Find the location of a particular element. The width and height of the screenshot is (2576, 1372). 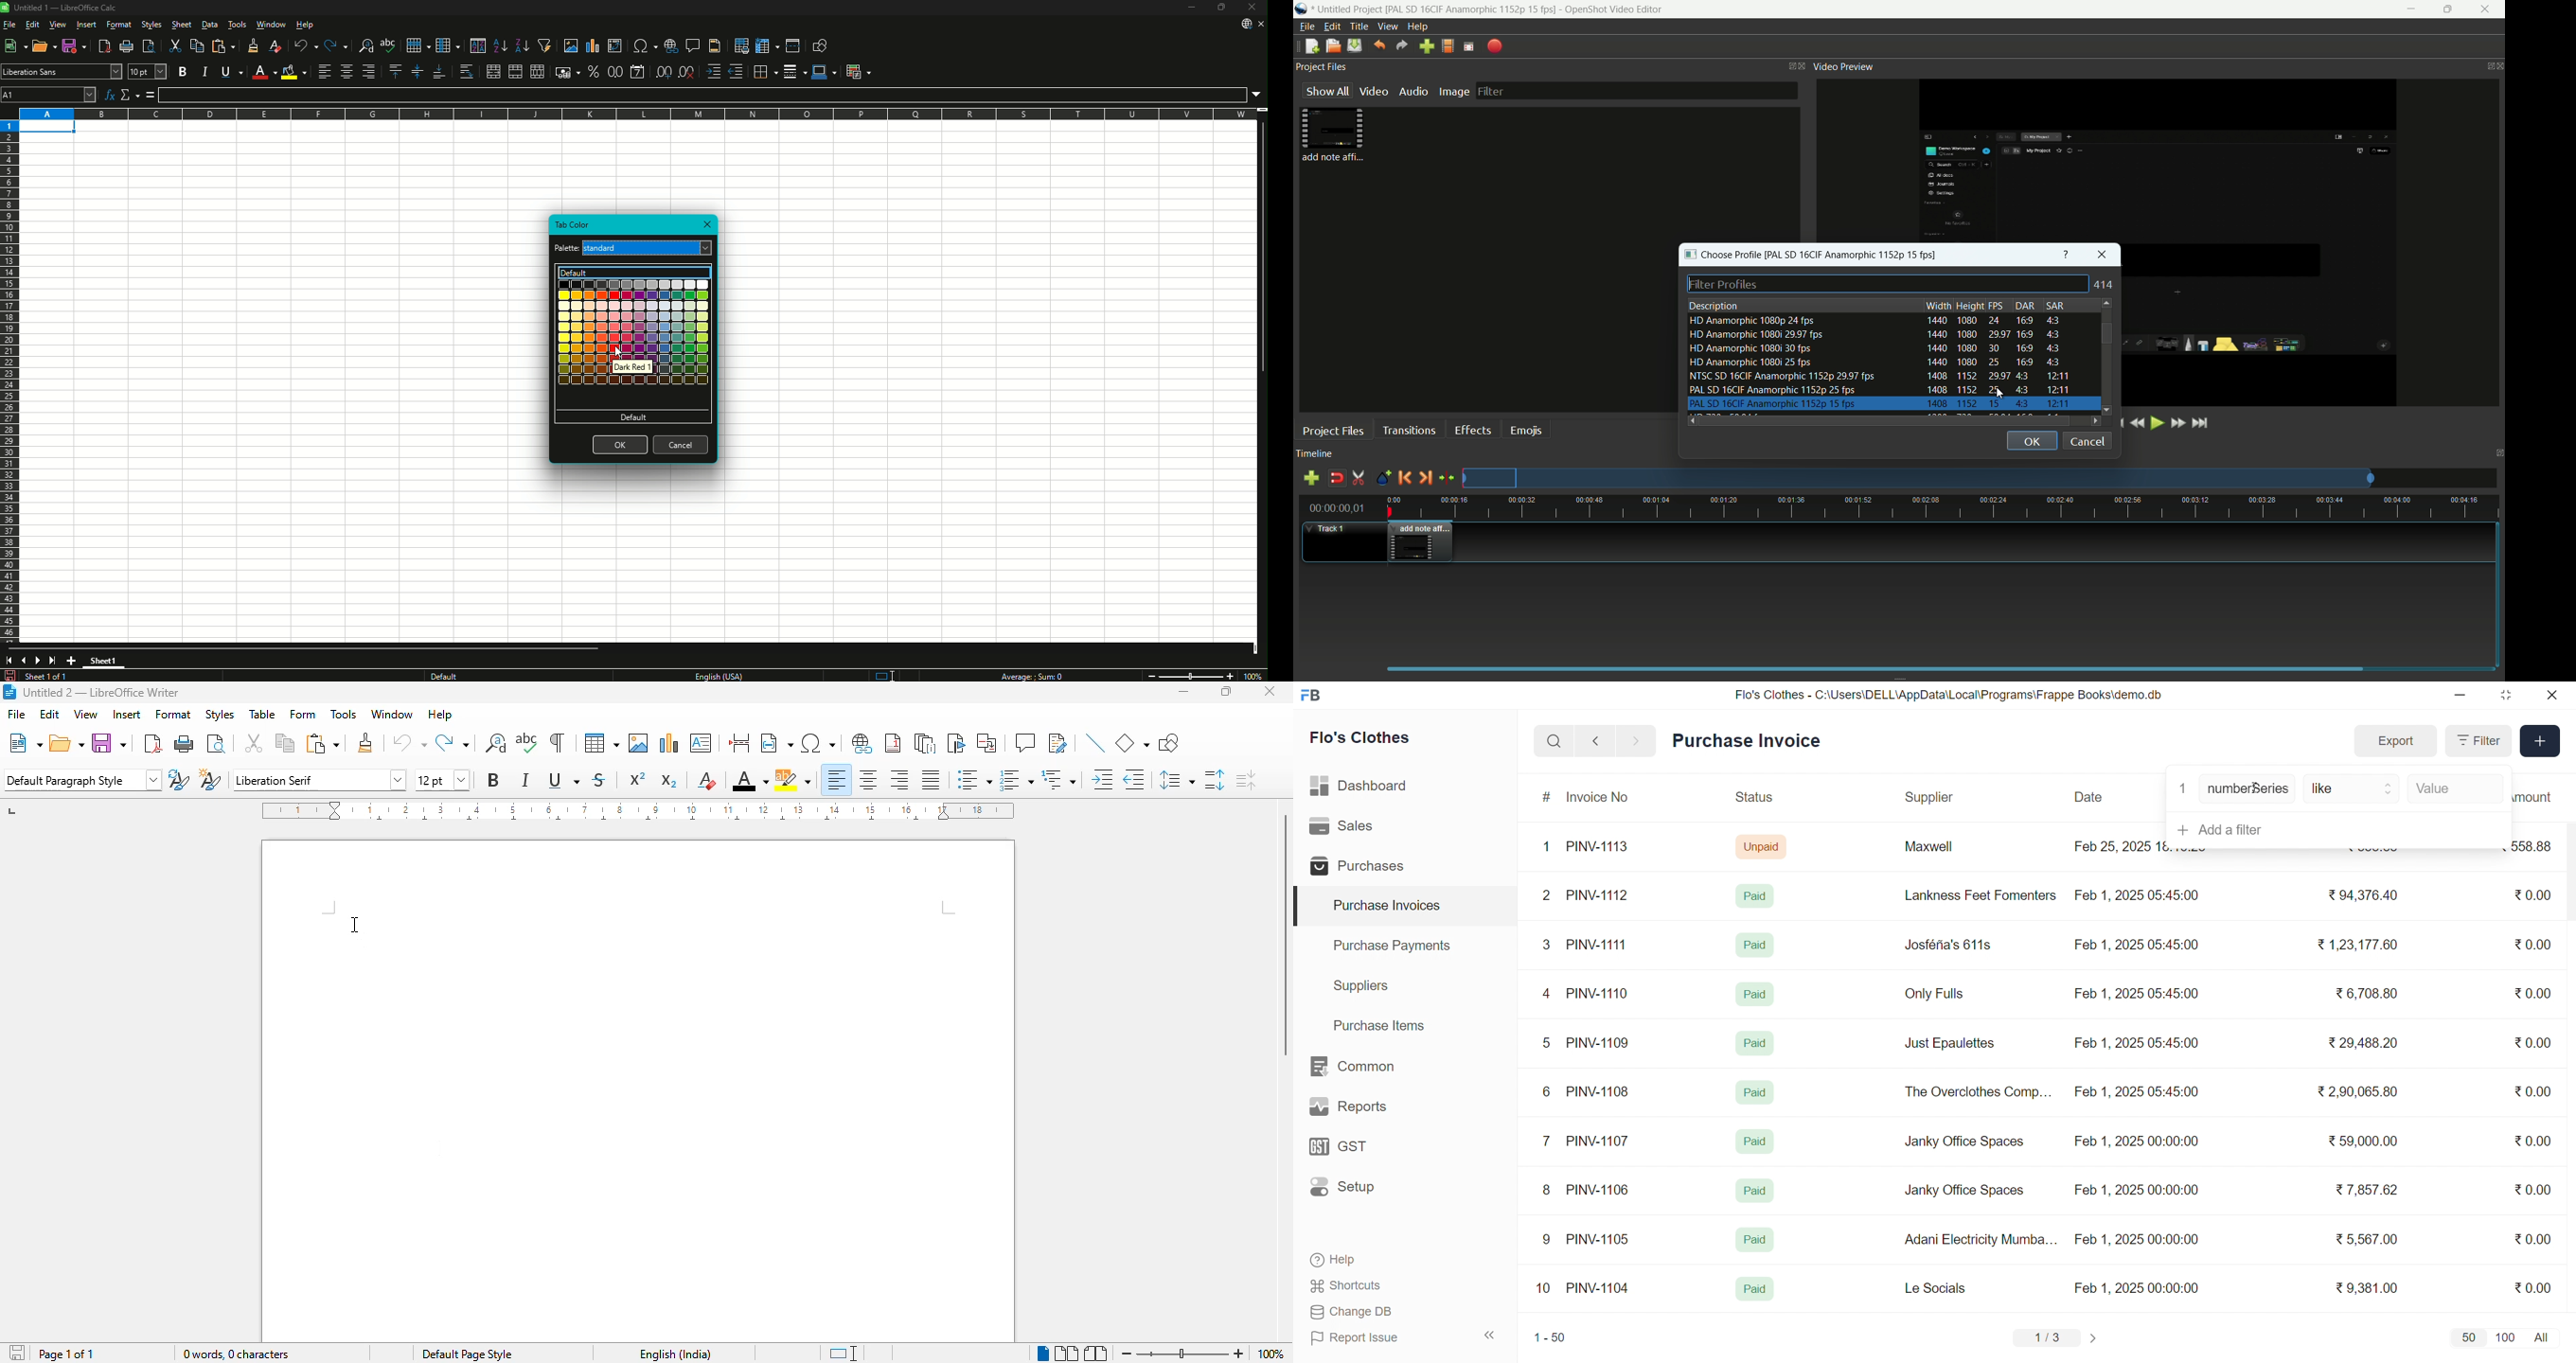

Define Print Area is located at coordinates (742, 46).